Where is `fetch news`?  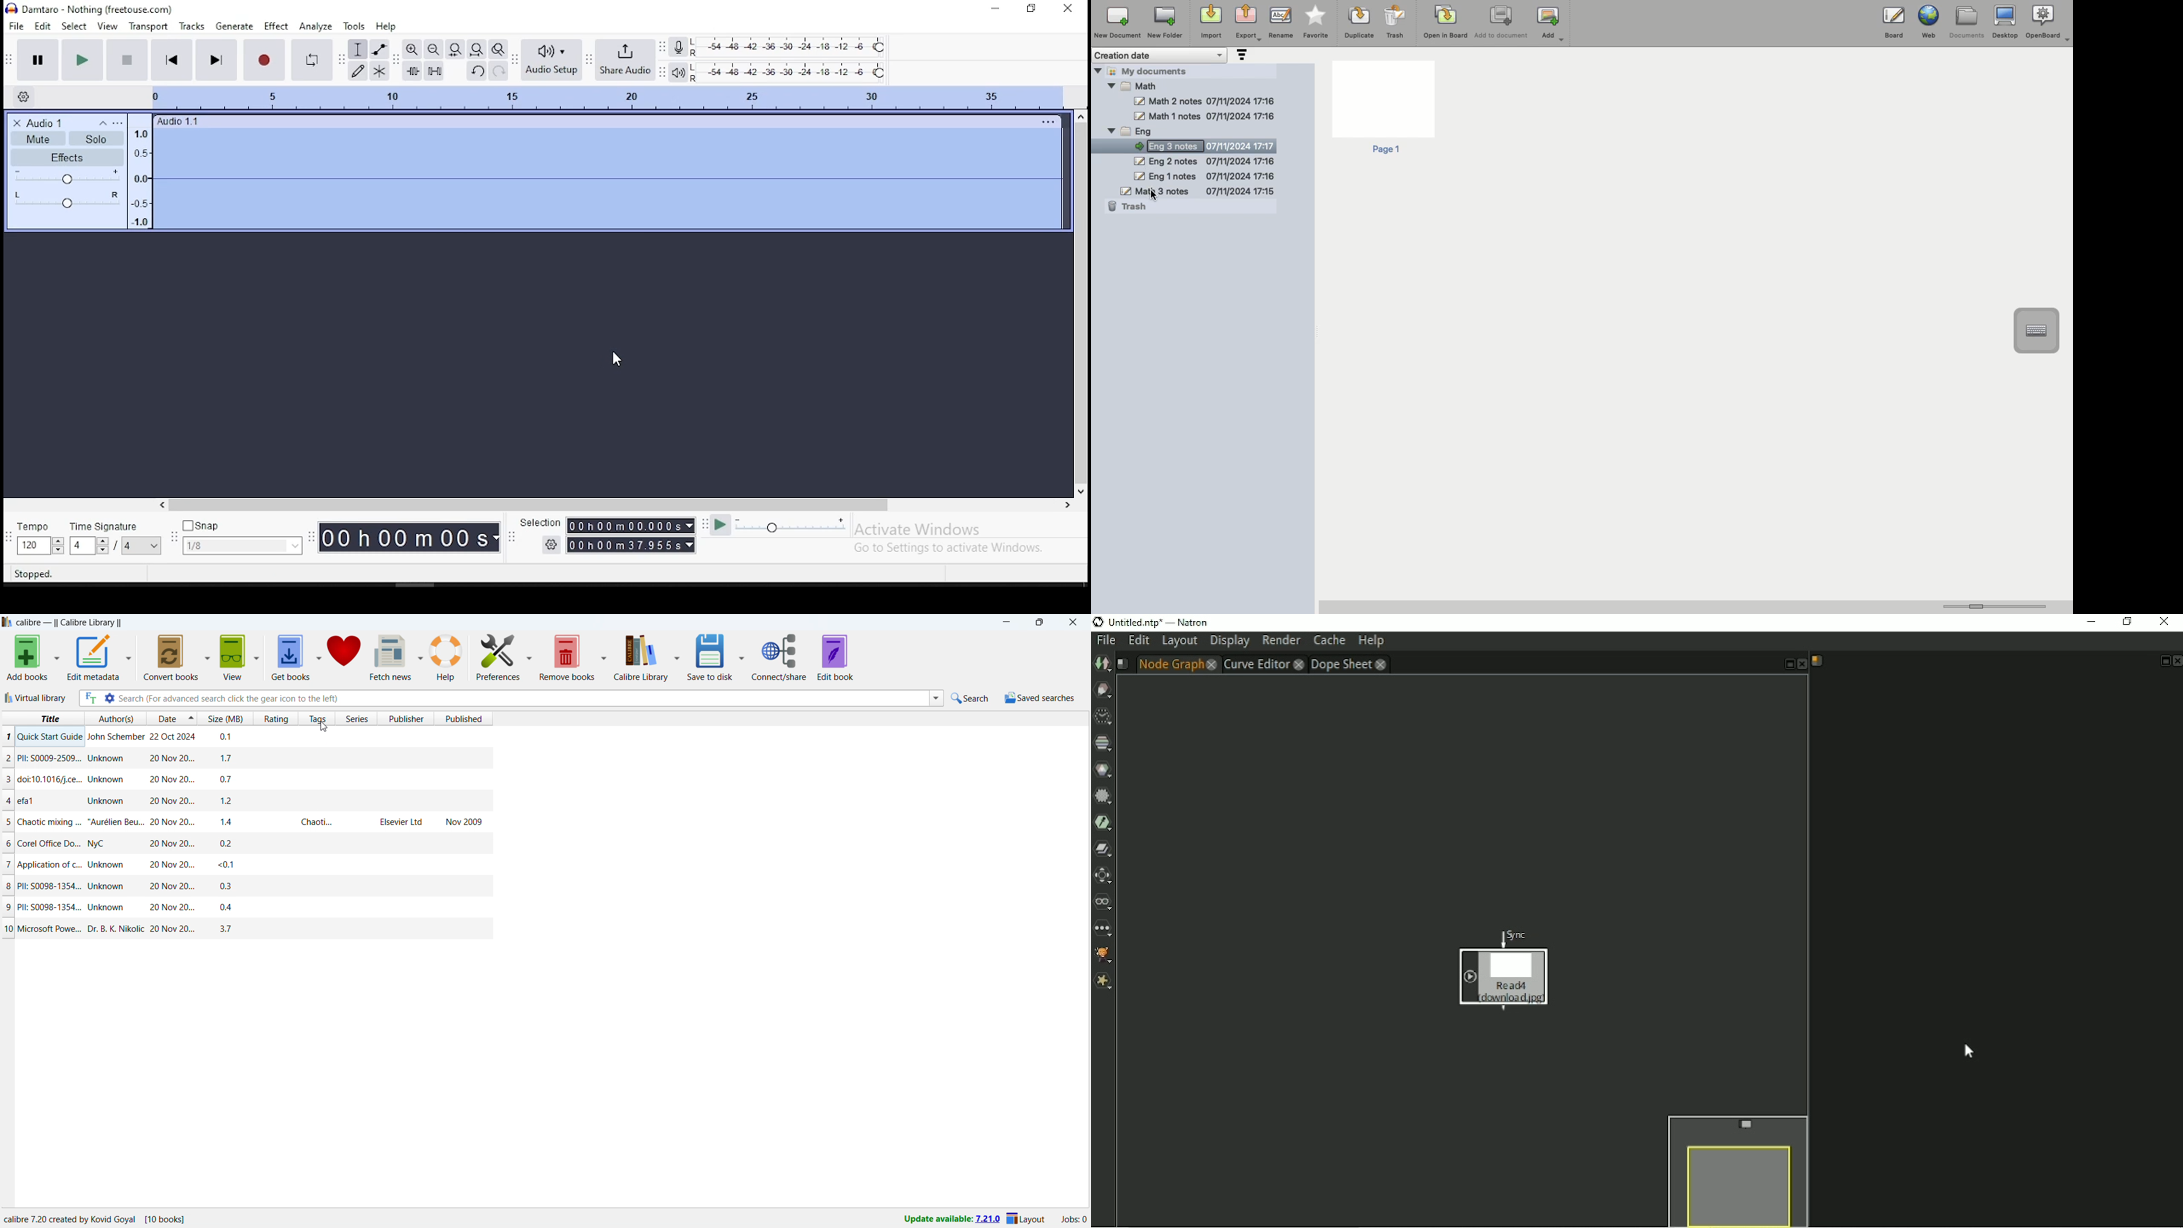
fetch news is located at coordinates (391, 657).